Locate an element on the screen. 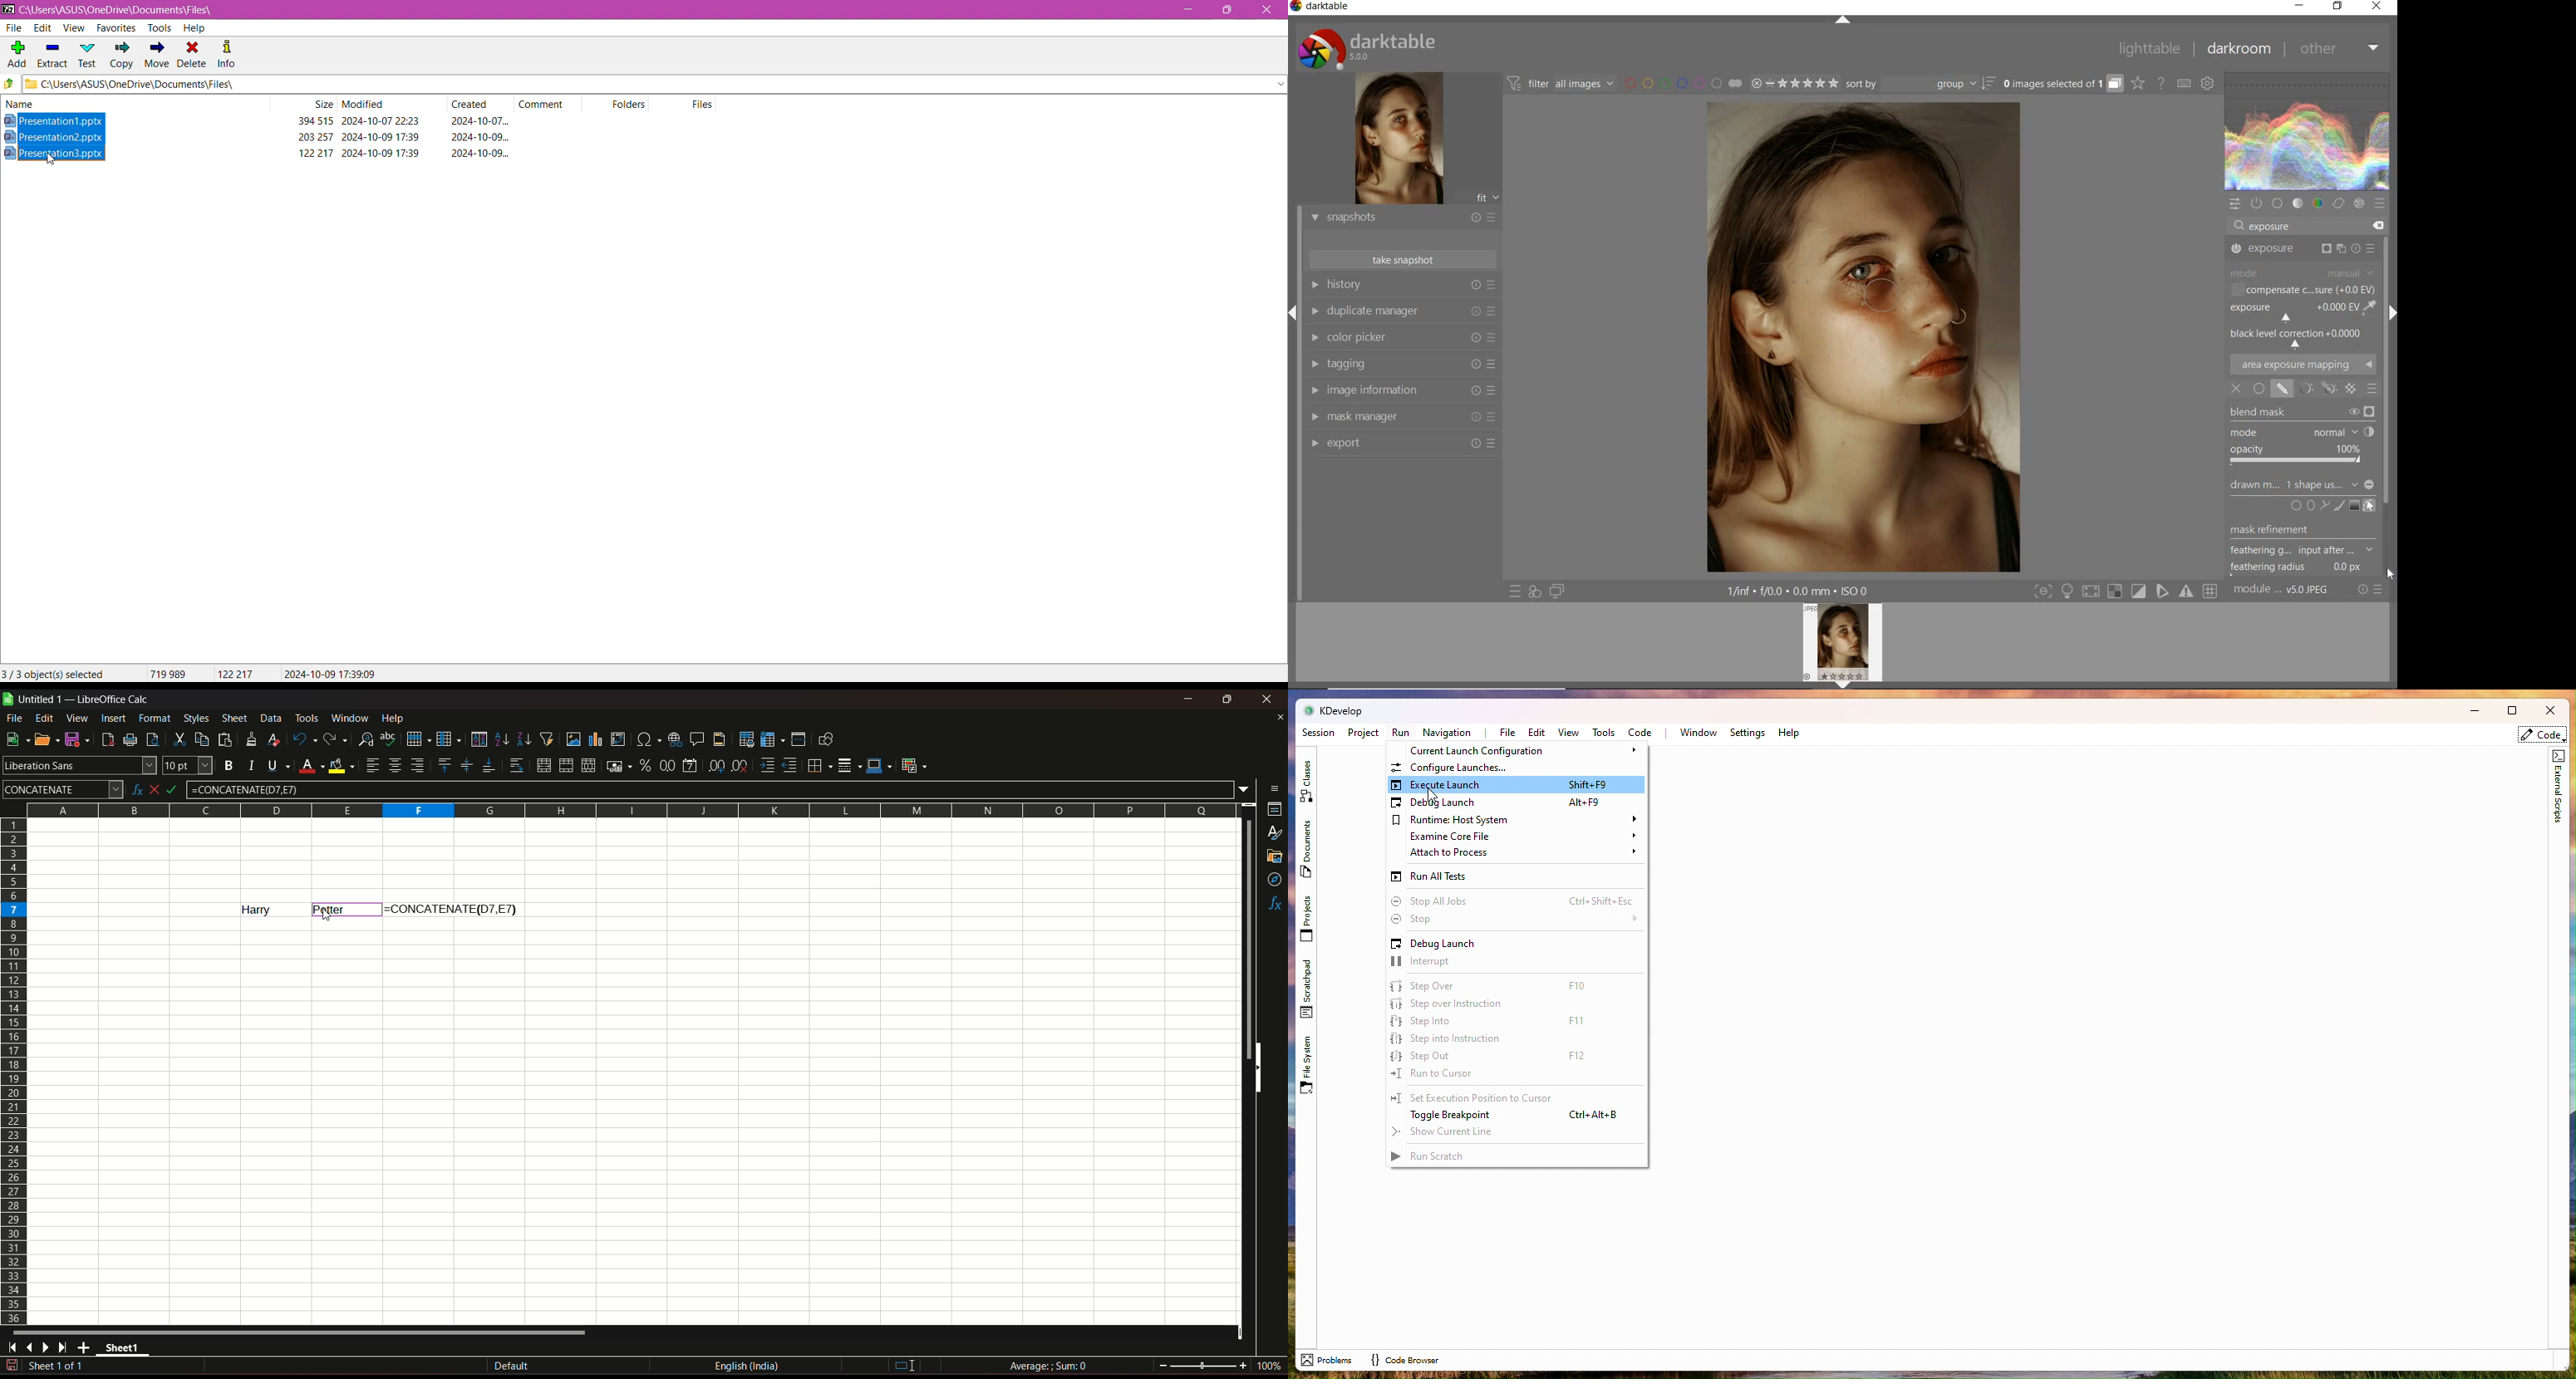  INPUT VALUE is located at coordinates (2276, 226).